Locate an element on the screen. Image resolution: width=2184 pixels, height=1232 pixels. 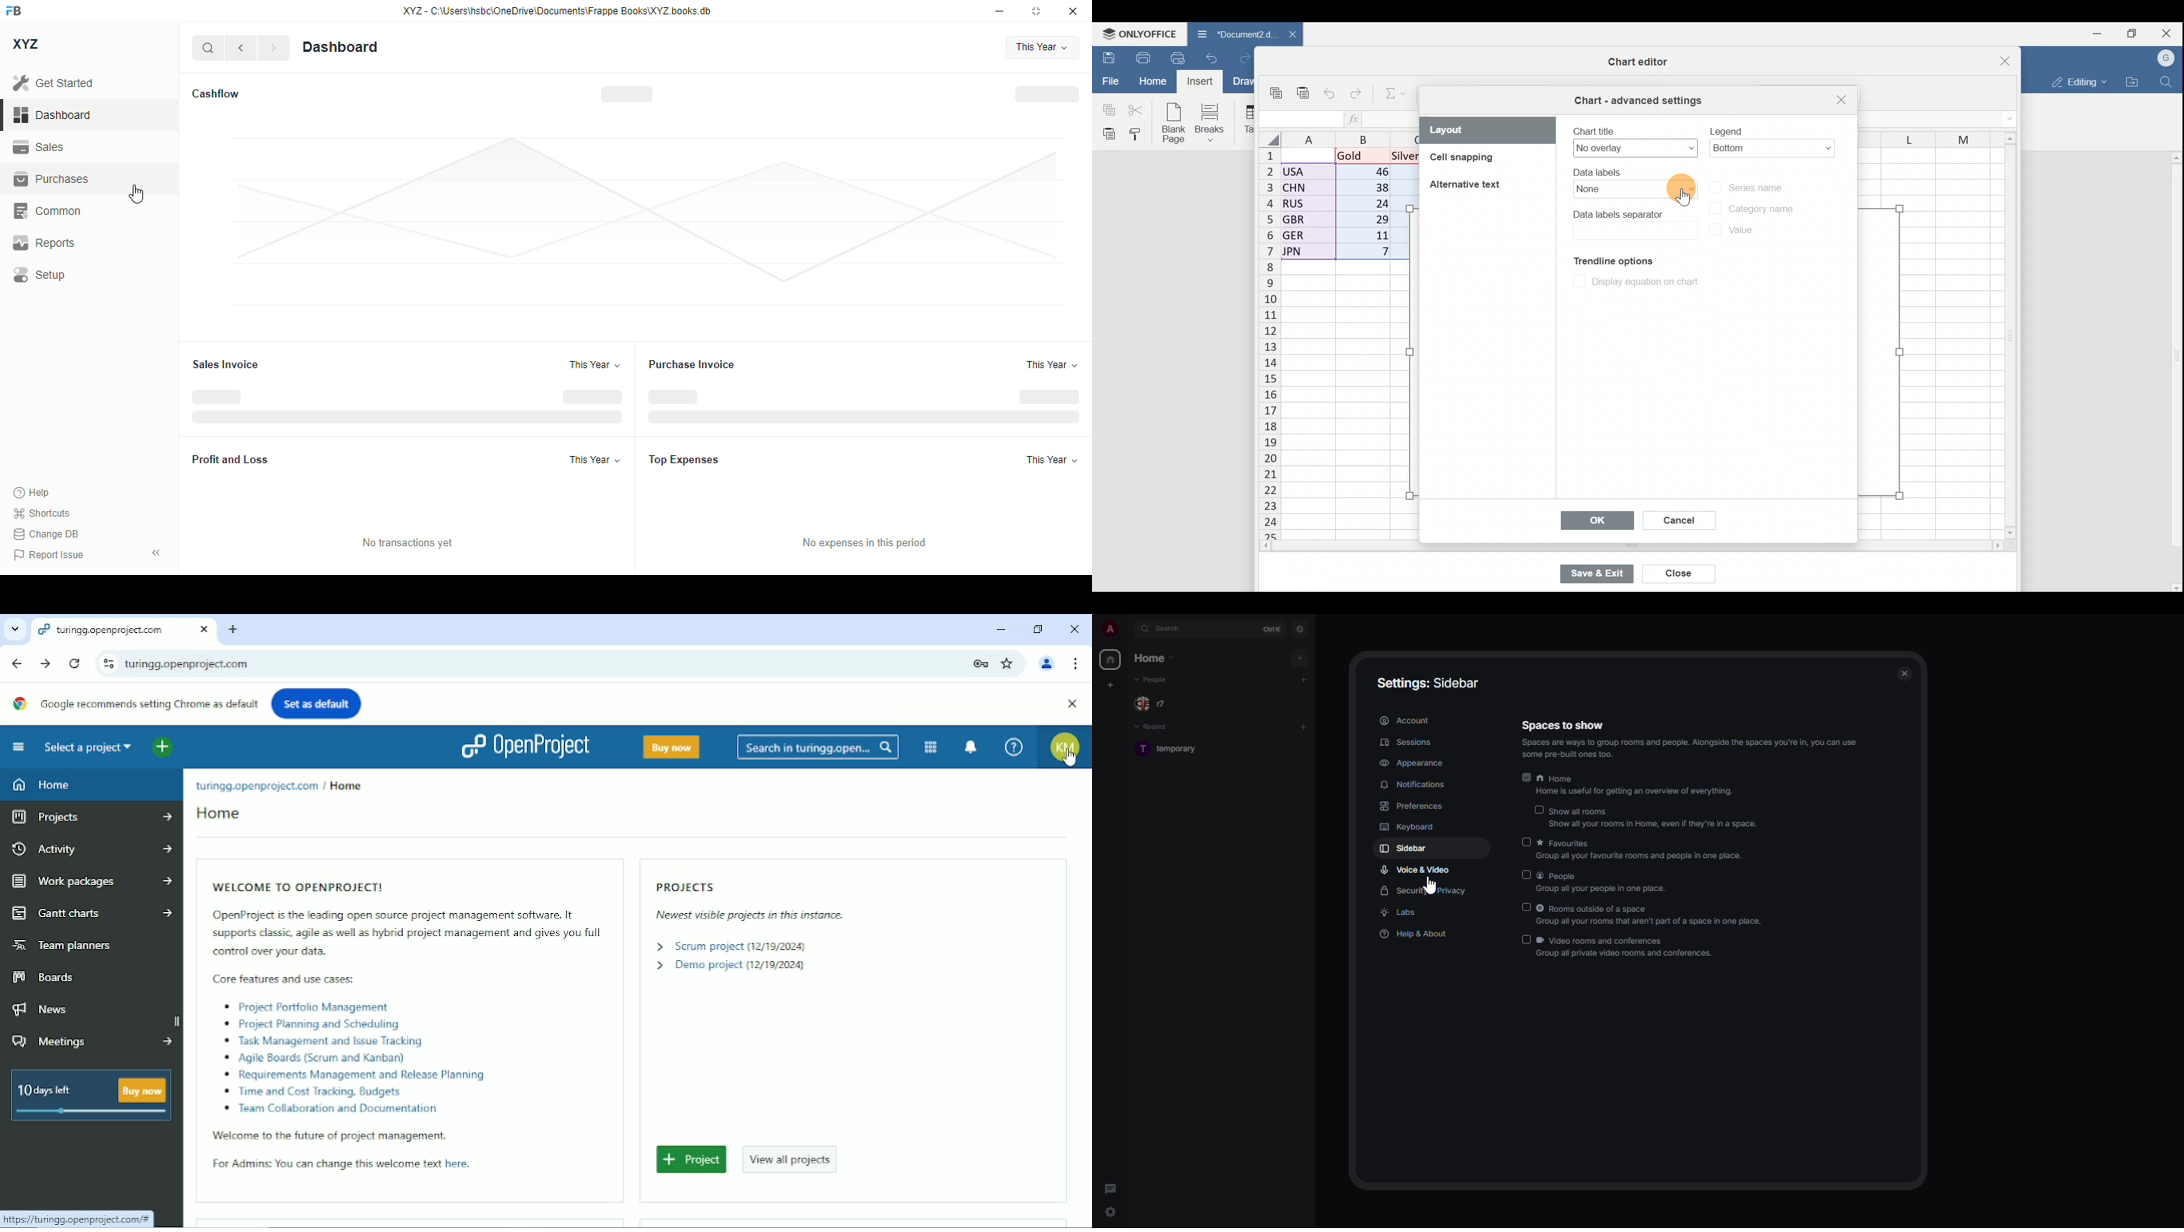
Columns is located at coordinates (1923, 136).